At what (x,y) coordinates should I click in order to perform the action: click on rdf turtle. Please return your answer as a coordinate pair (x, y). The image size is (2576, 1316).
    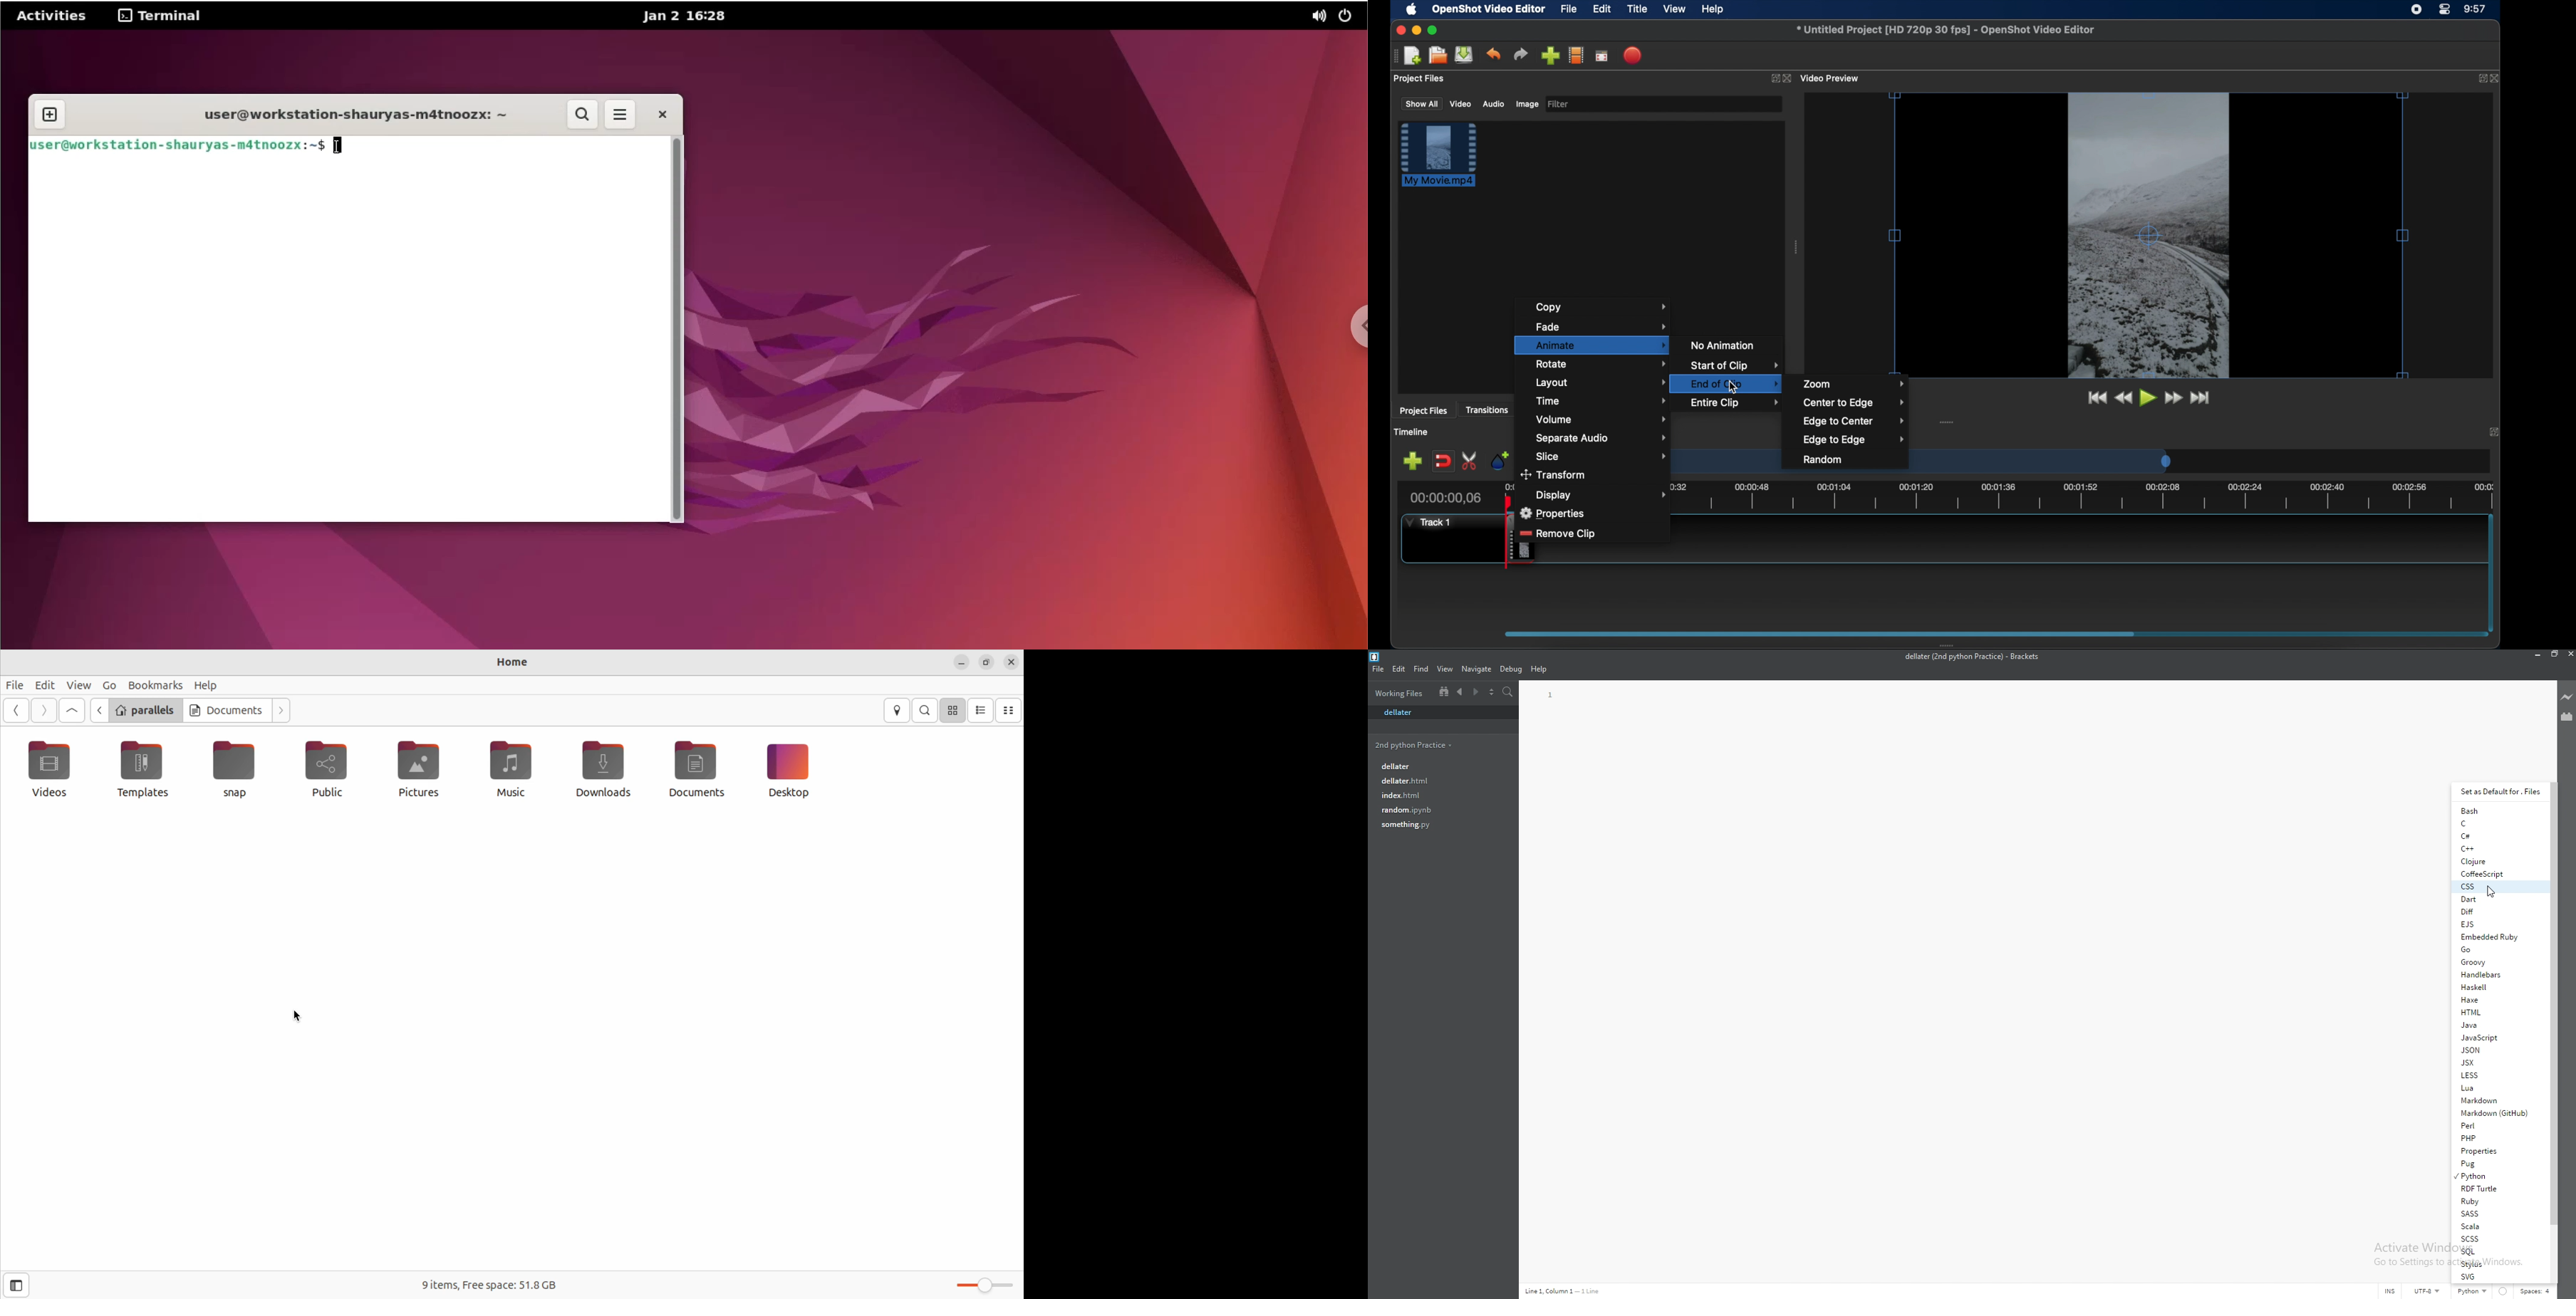
    Looking at the image, I should click on (2498, 1188).